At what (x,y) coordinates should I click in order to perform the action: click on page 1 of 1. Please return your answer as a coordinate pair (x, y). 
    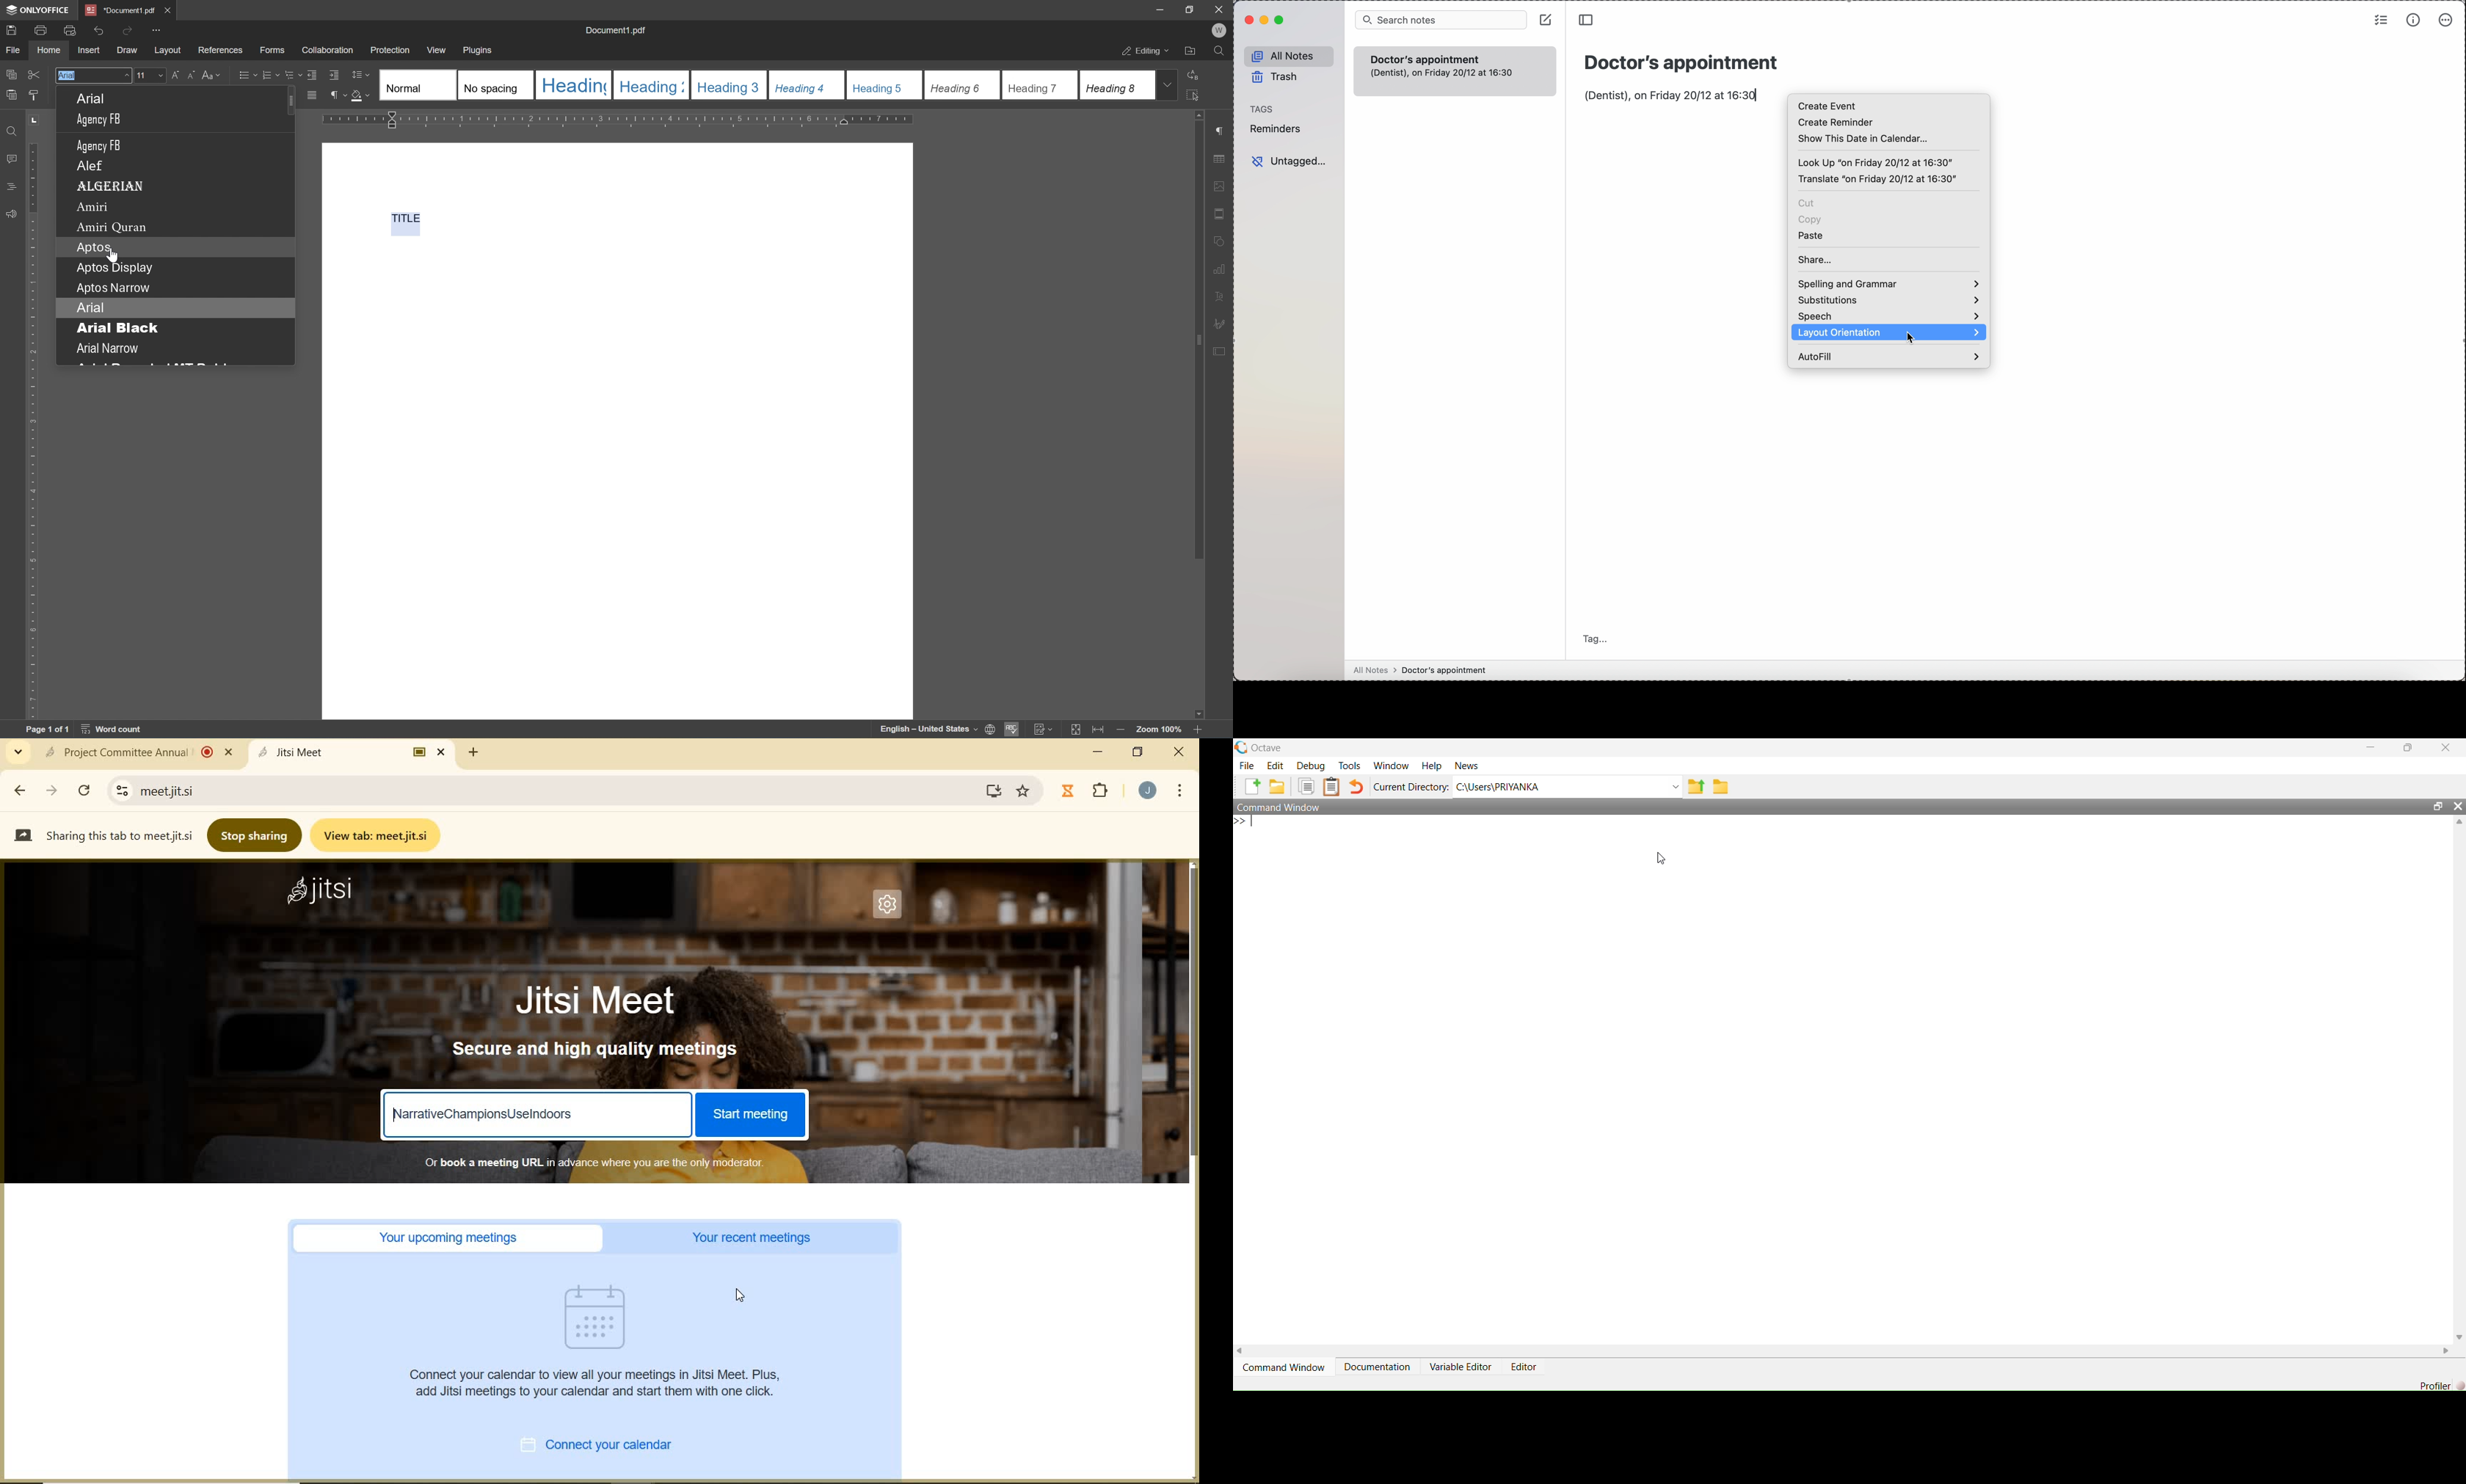
    Looking at the image, I should click on (48, 728).